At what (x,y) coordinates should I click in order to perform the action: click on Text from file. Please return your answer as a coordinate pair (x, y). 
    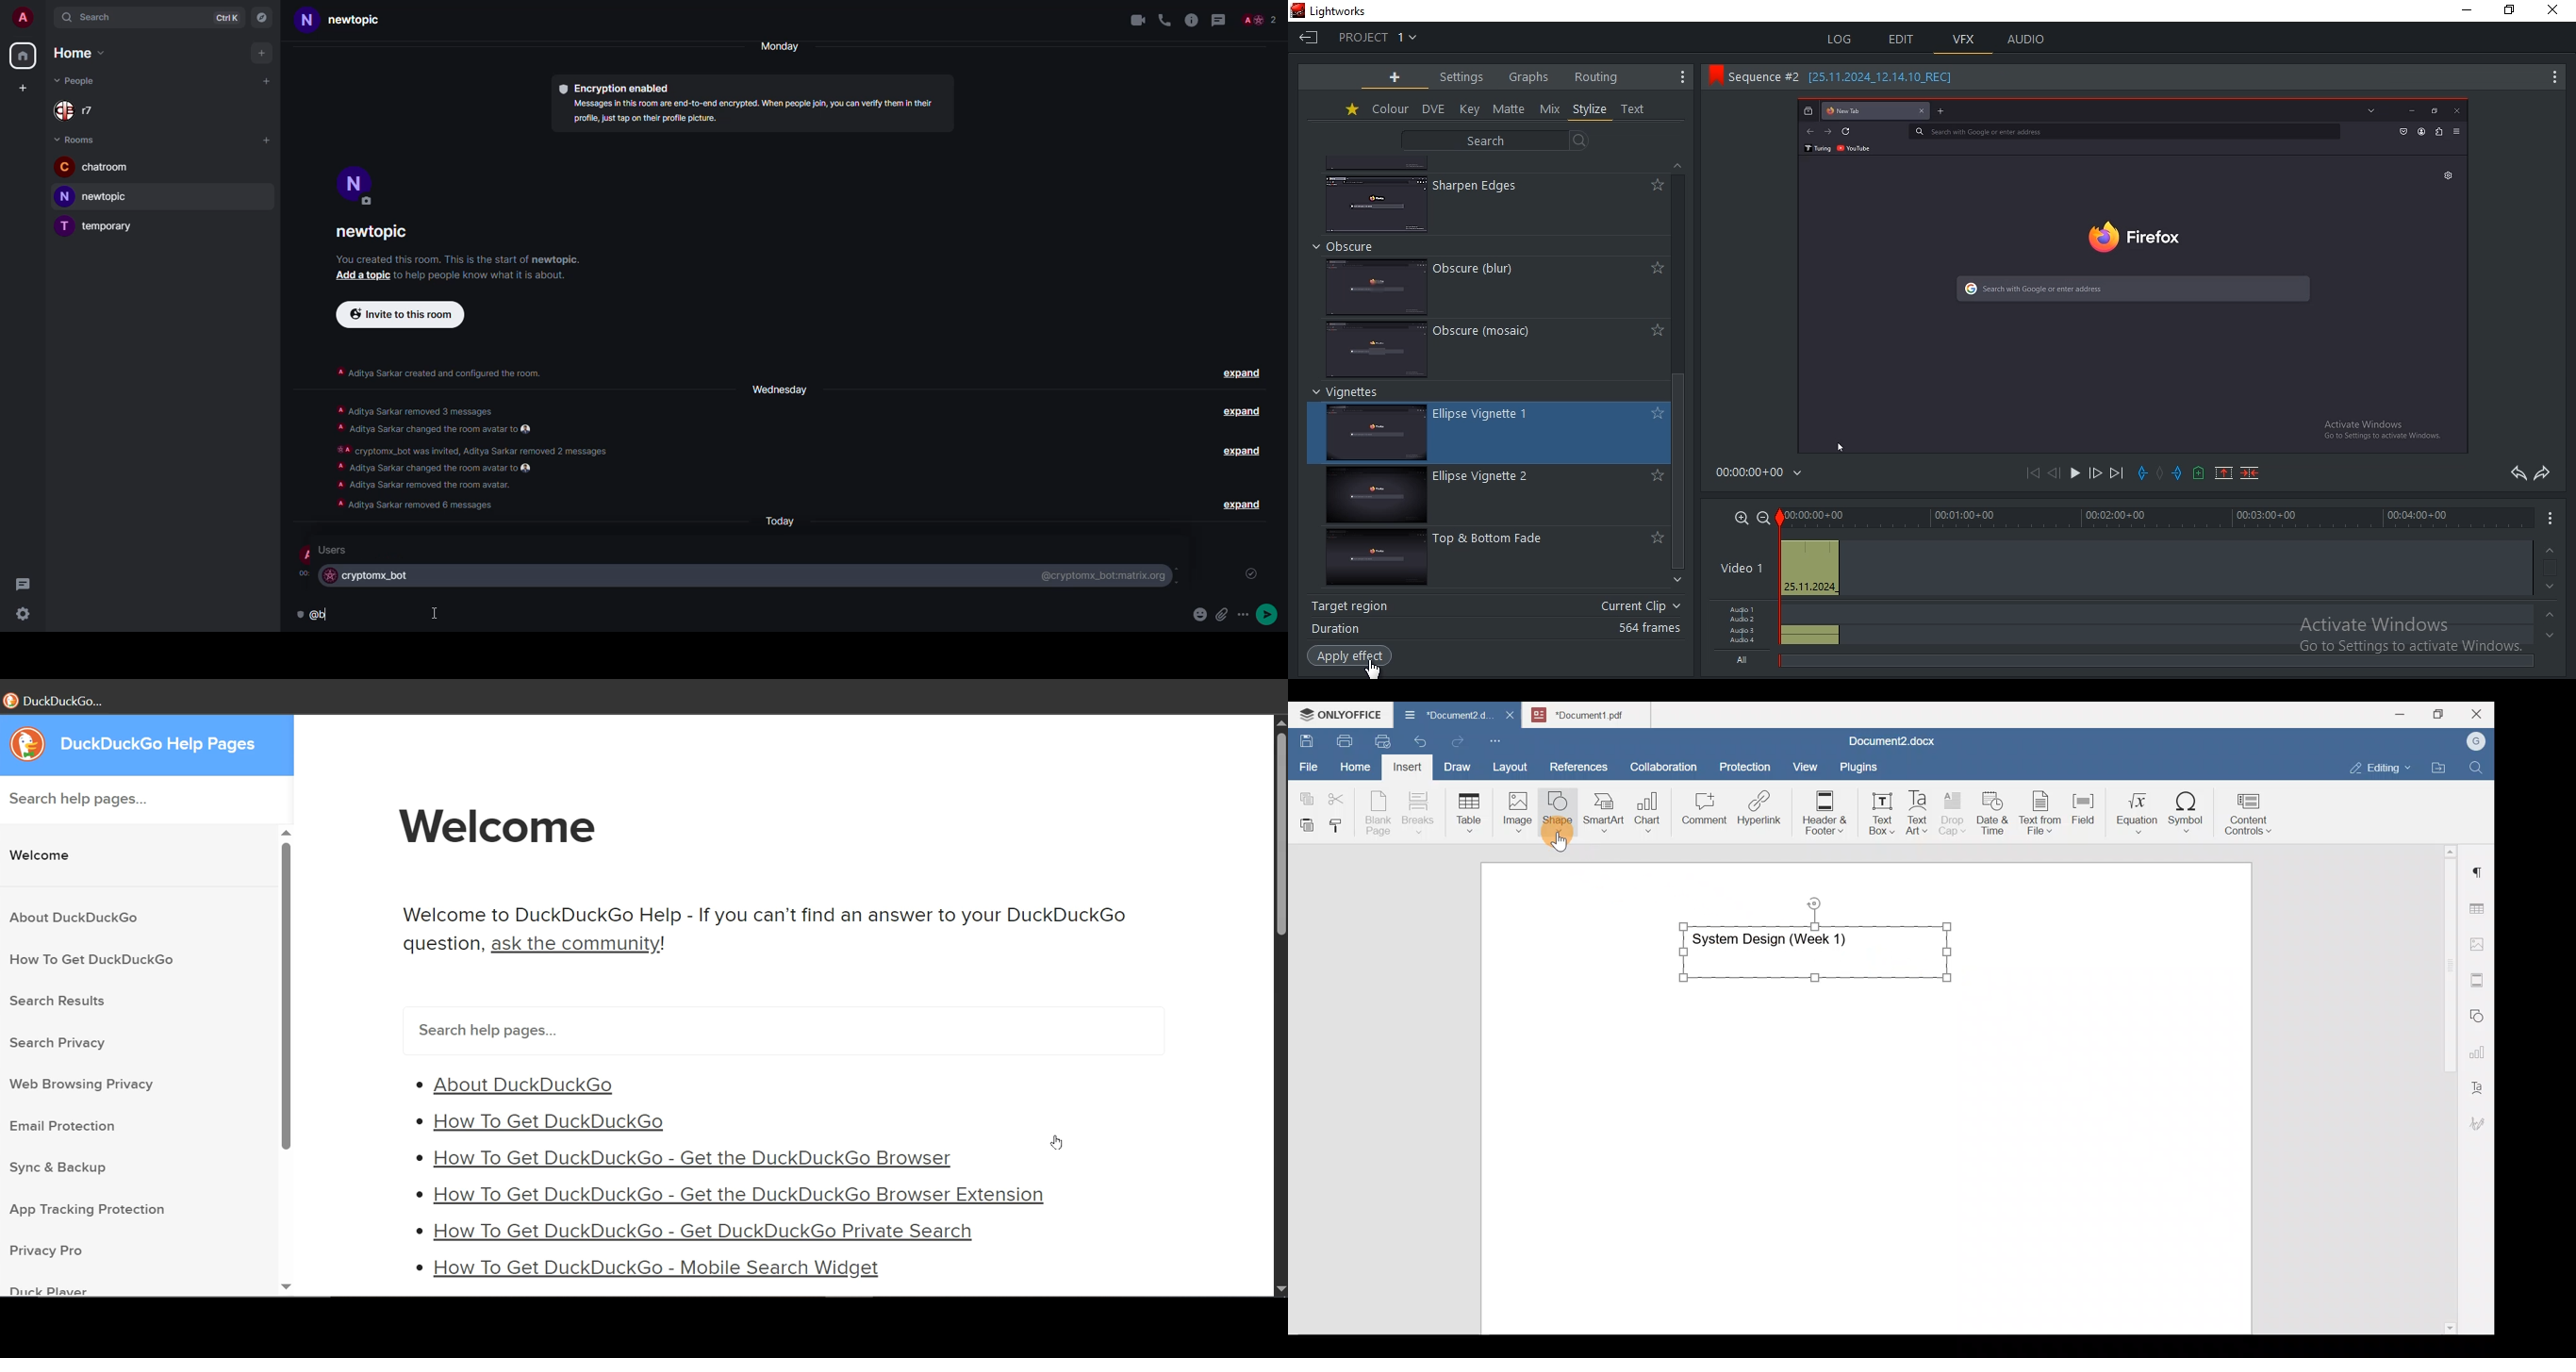
    Looking at the image, I should click on (2042, 812).